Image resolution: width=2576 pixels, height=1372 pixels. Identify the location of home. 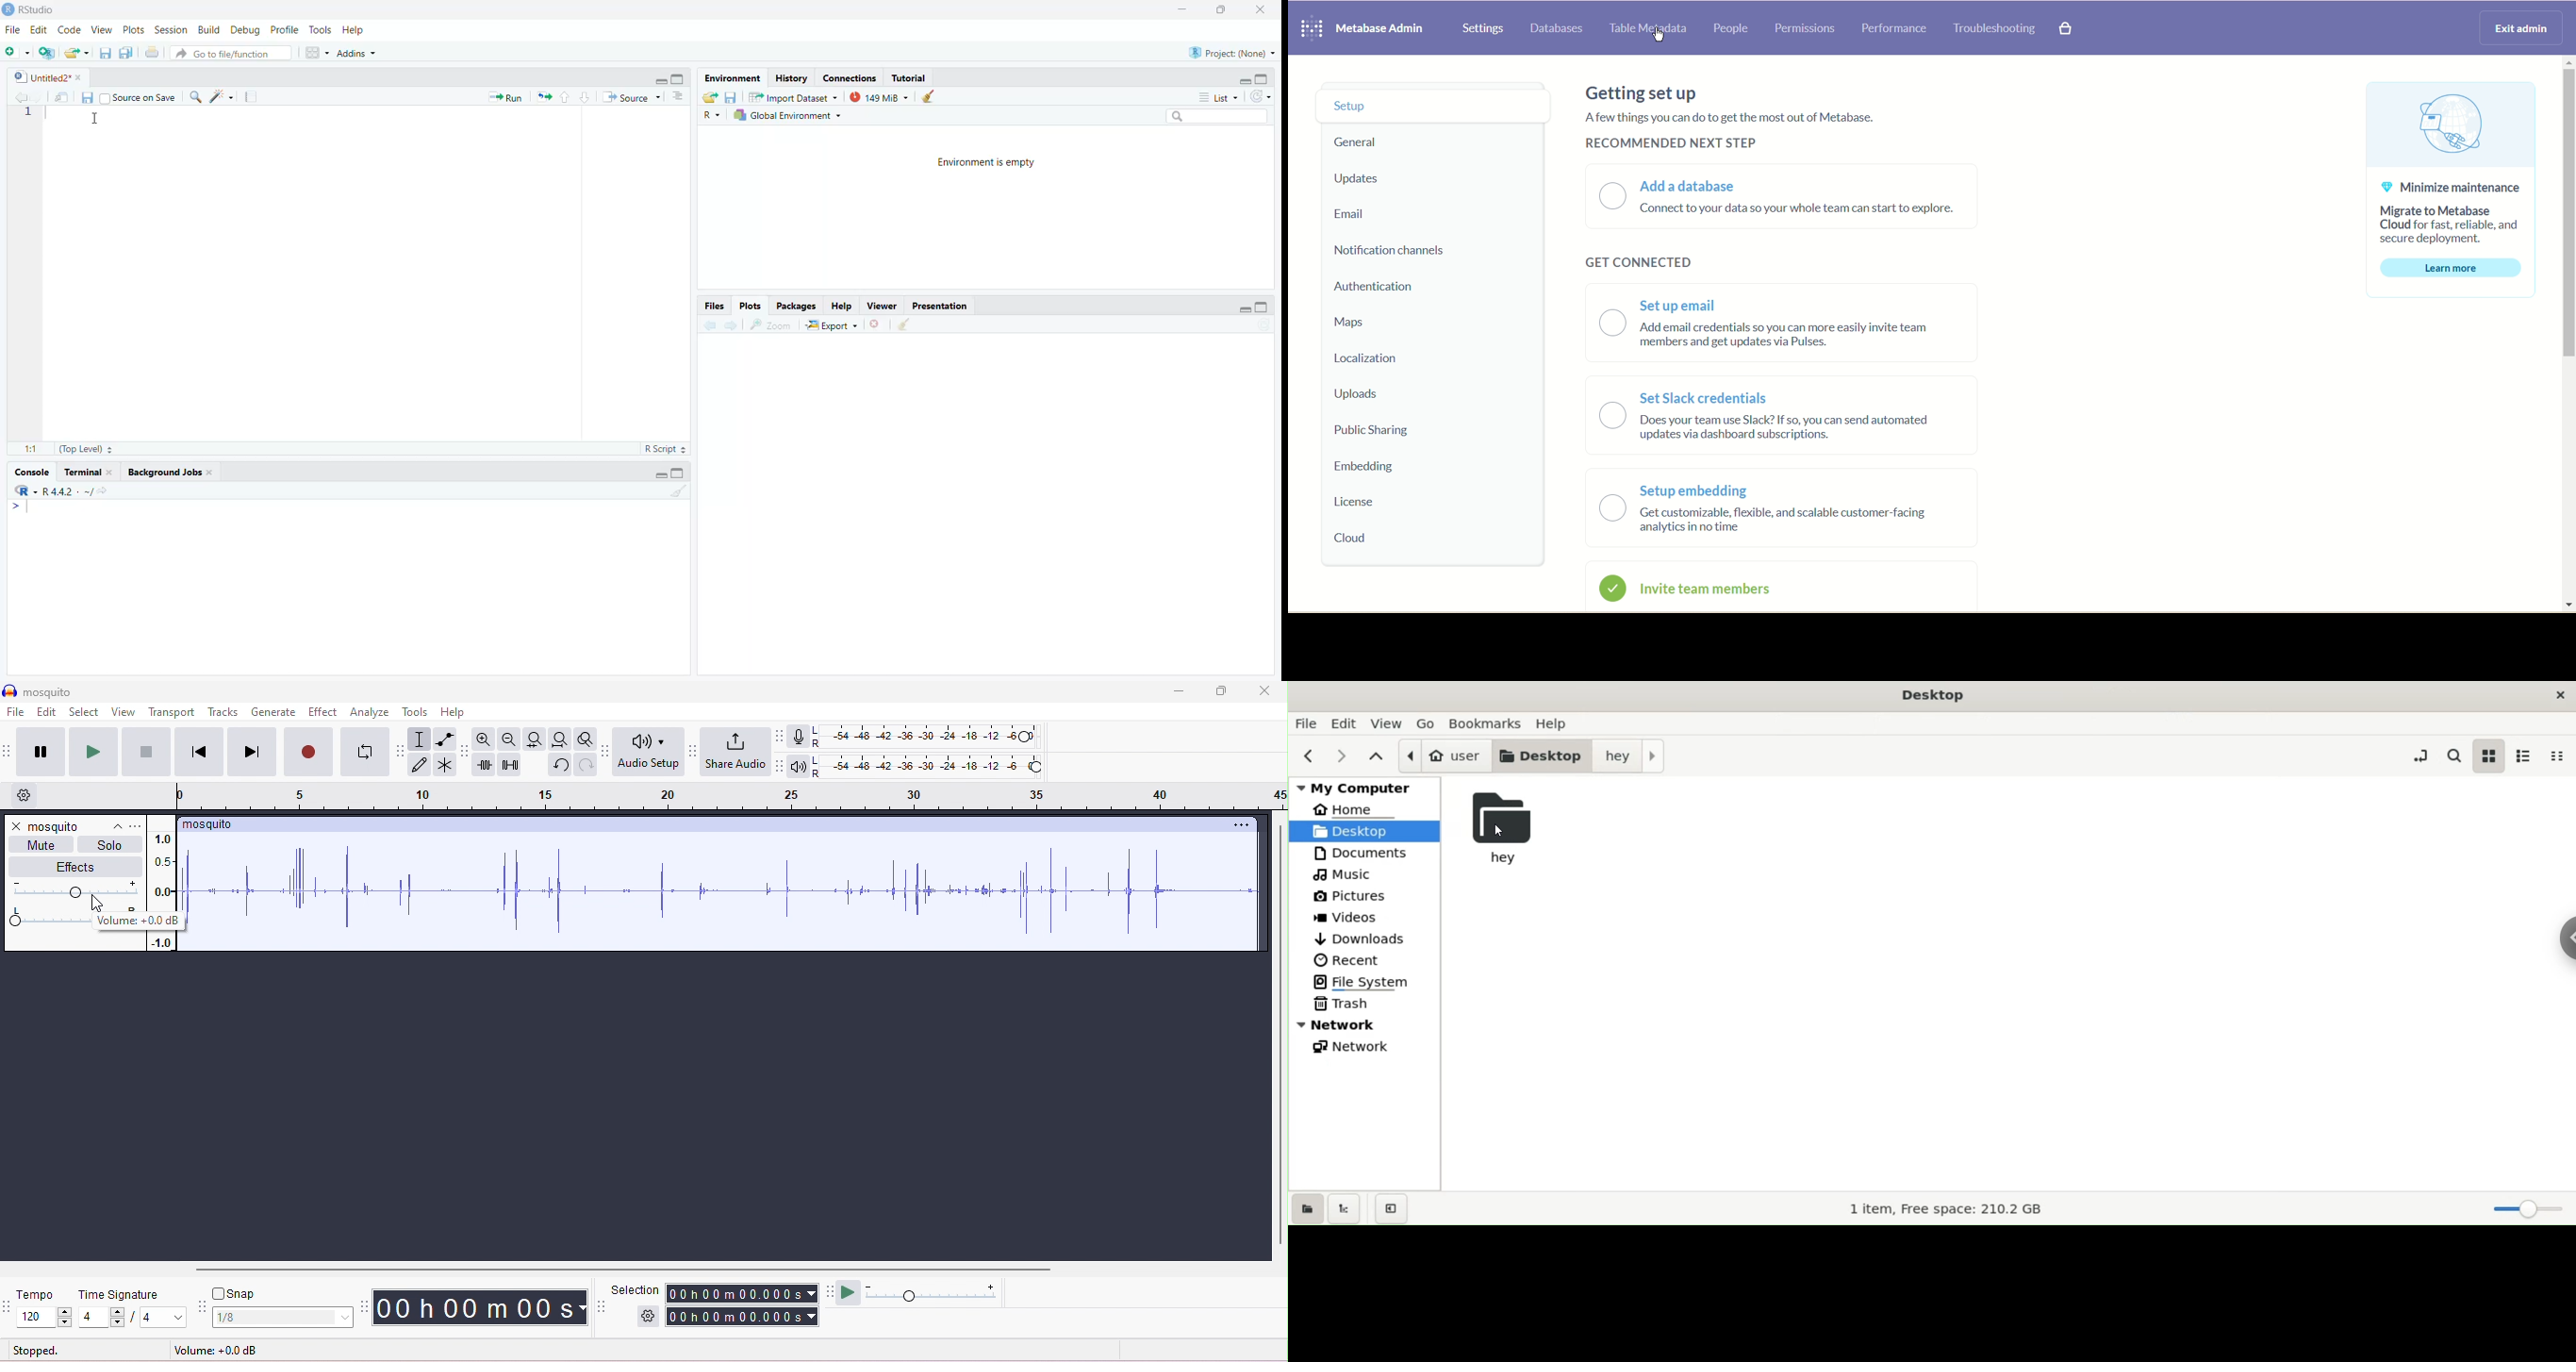
(1366, 811).